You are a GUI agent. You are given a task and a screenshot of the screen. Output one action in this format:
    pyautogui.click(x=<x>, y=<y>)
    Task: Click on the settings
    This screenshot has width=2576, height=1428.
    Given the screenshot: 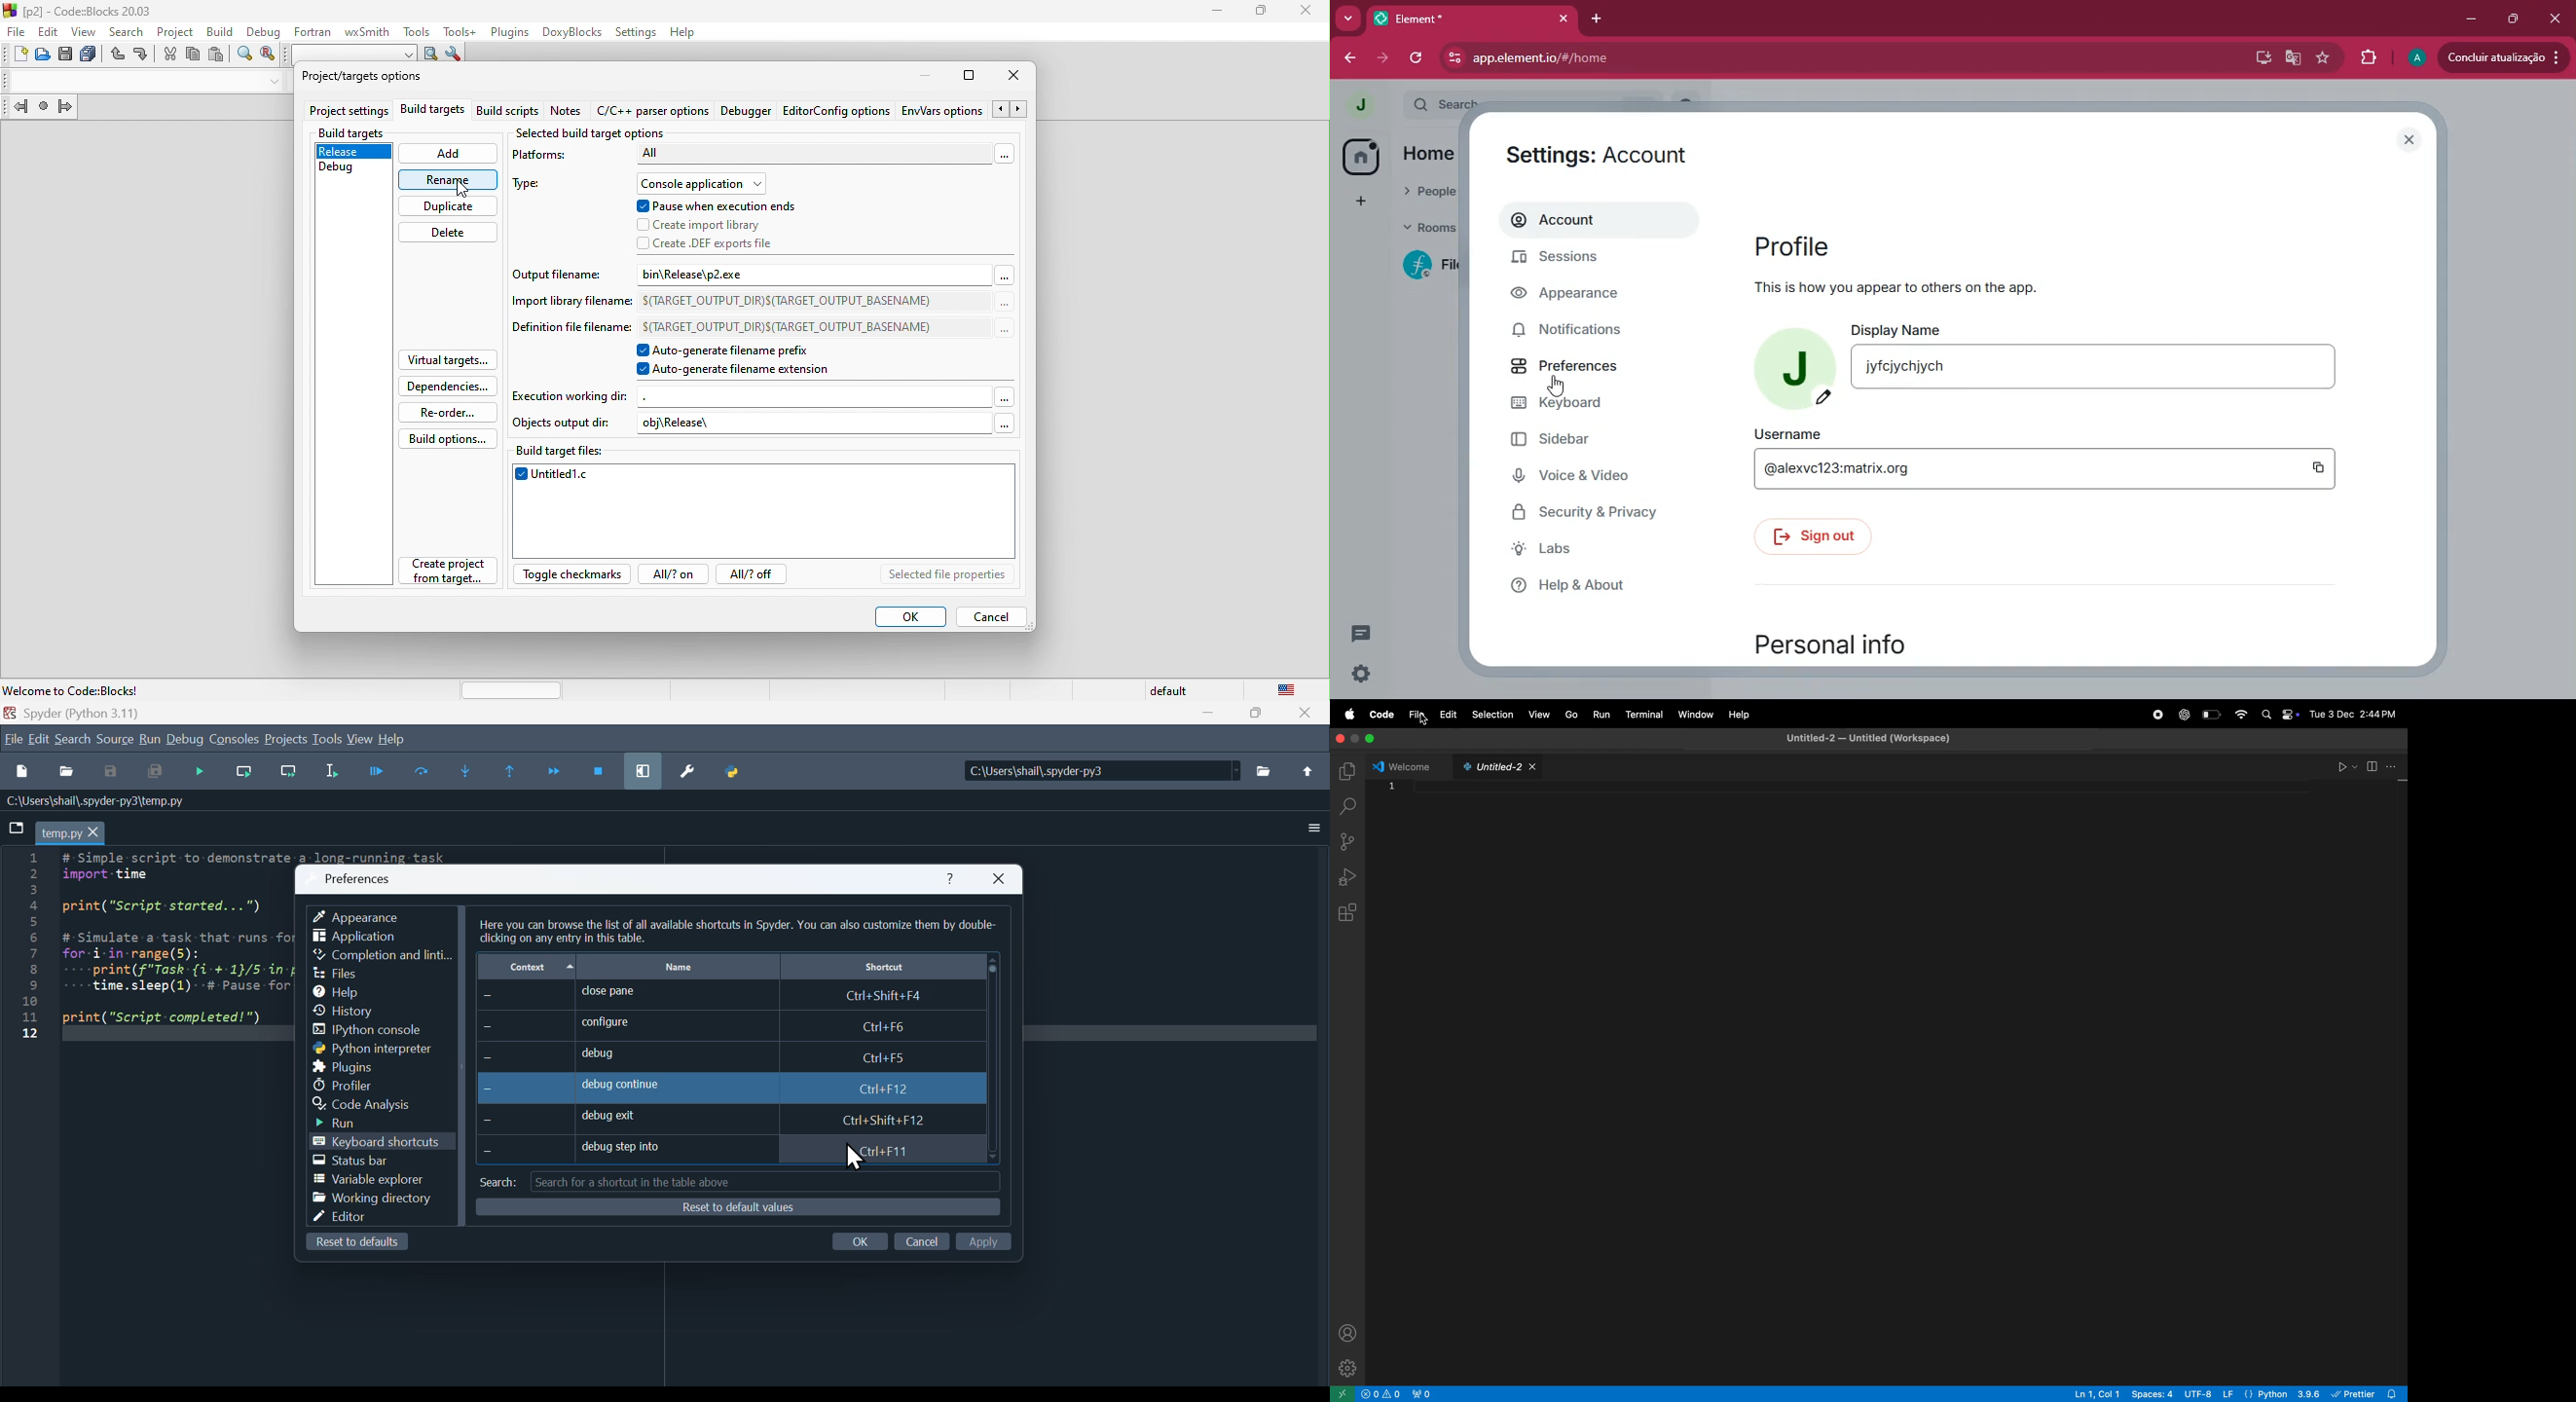 What is the action you would take?
    pyautogui.click(x=1356, y=675)
    